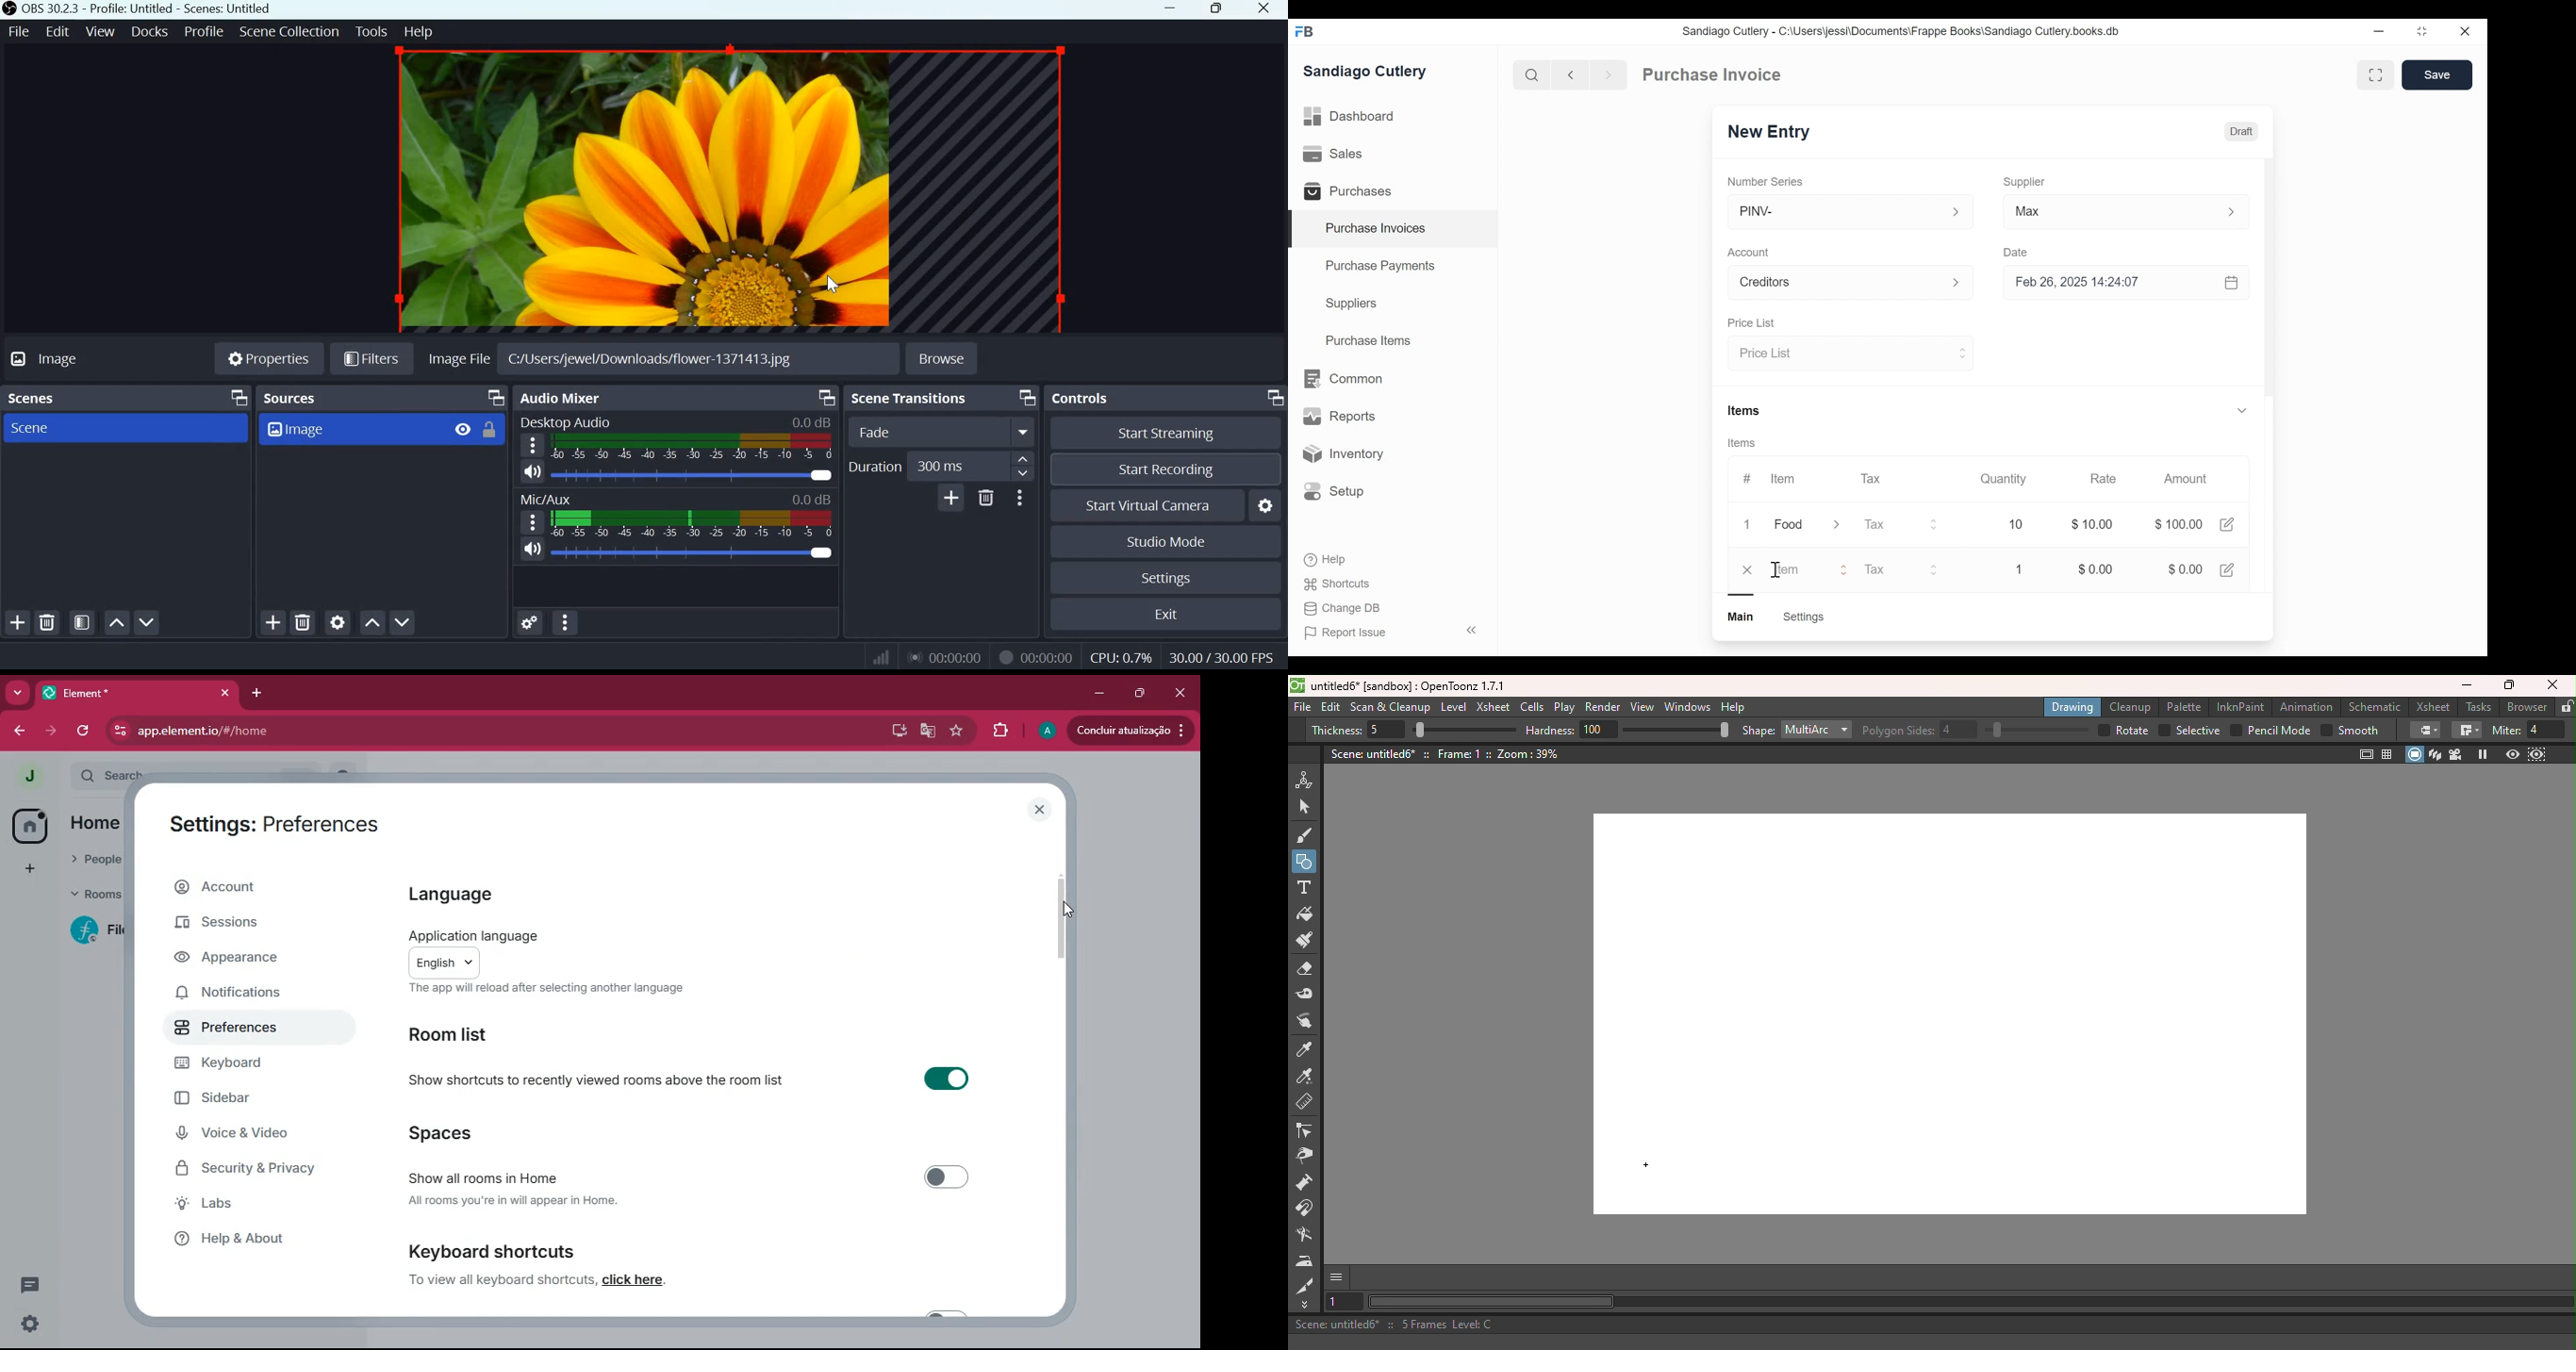 This screenshot has width=2576, height=1372. I want to click on 30.00/30.00 FPS, so click(1226, 655).